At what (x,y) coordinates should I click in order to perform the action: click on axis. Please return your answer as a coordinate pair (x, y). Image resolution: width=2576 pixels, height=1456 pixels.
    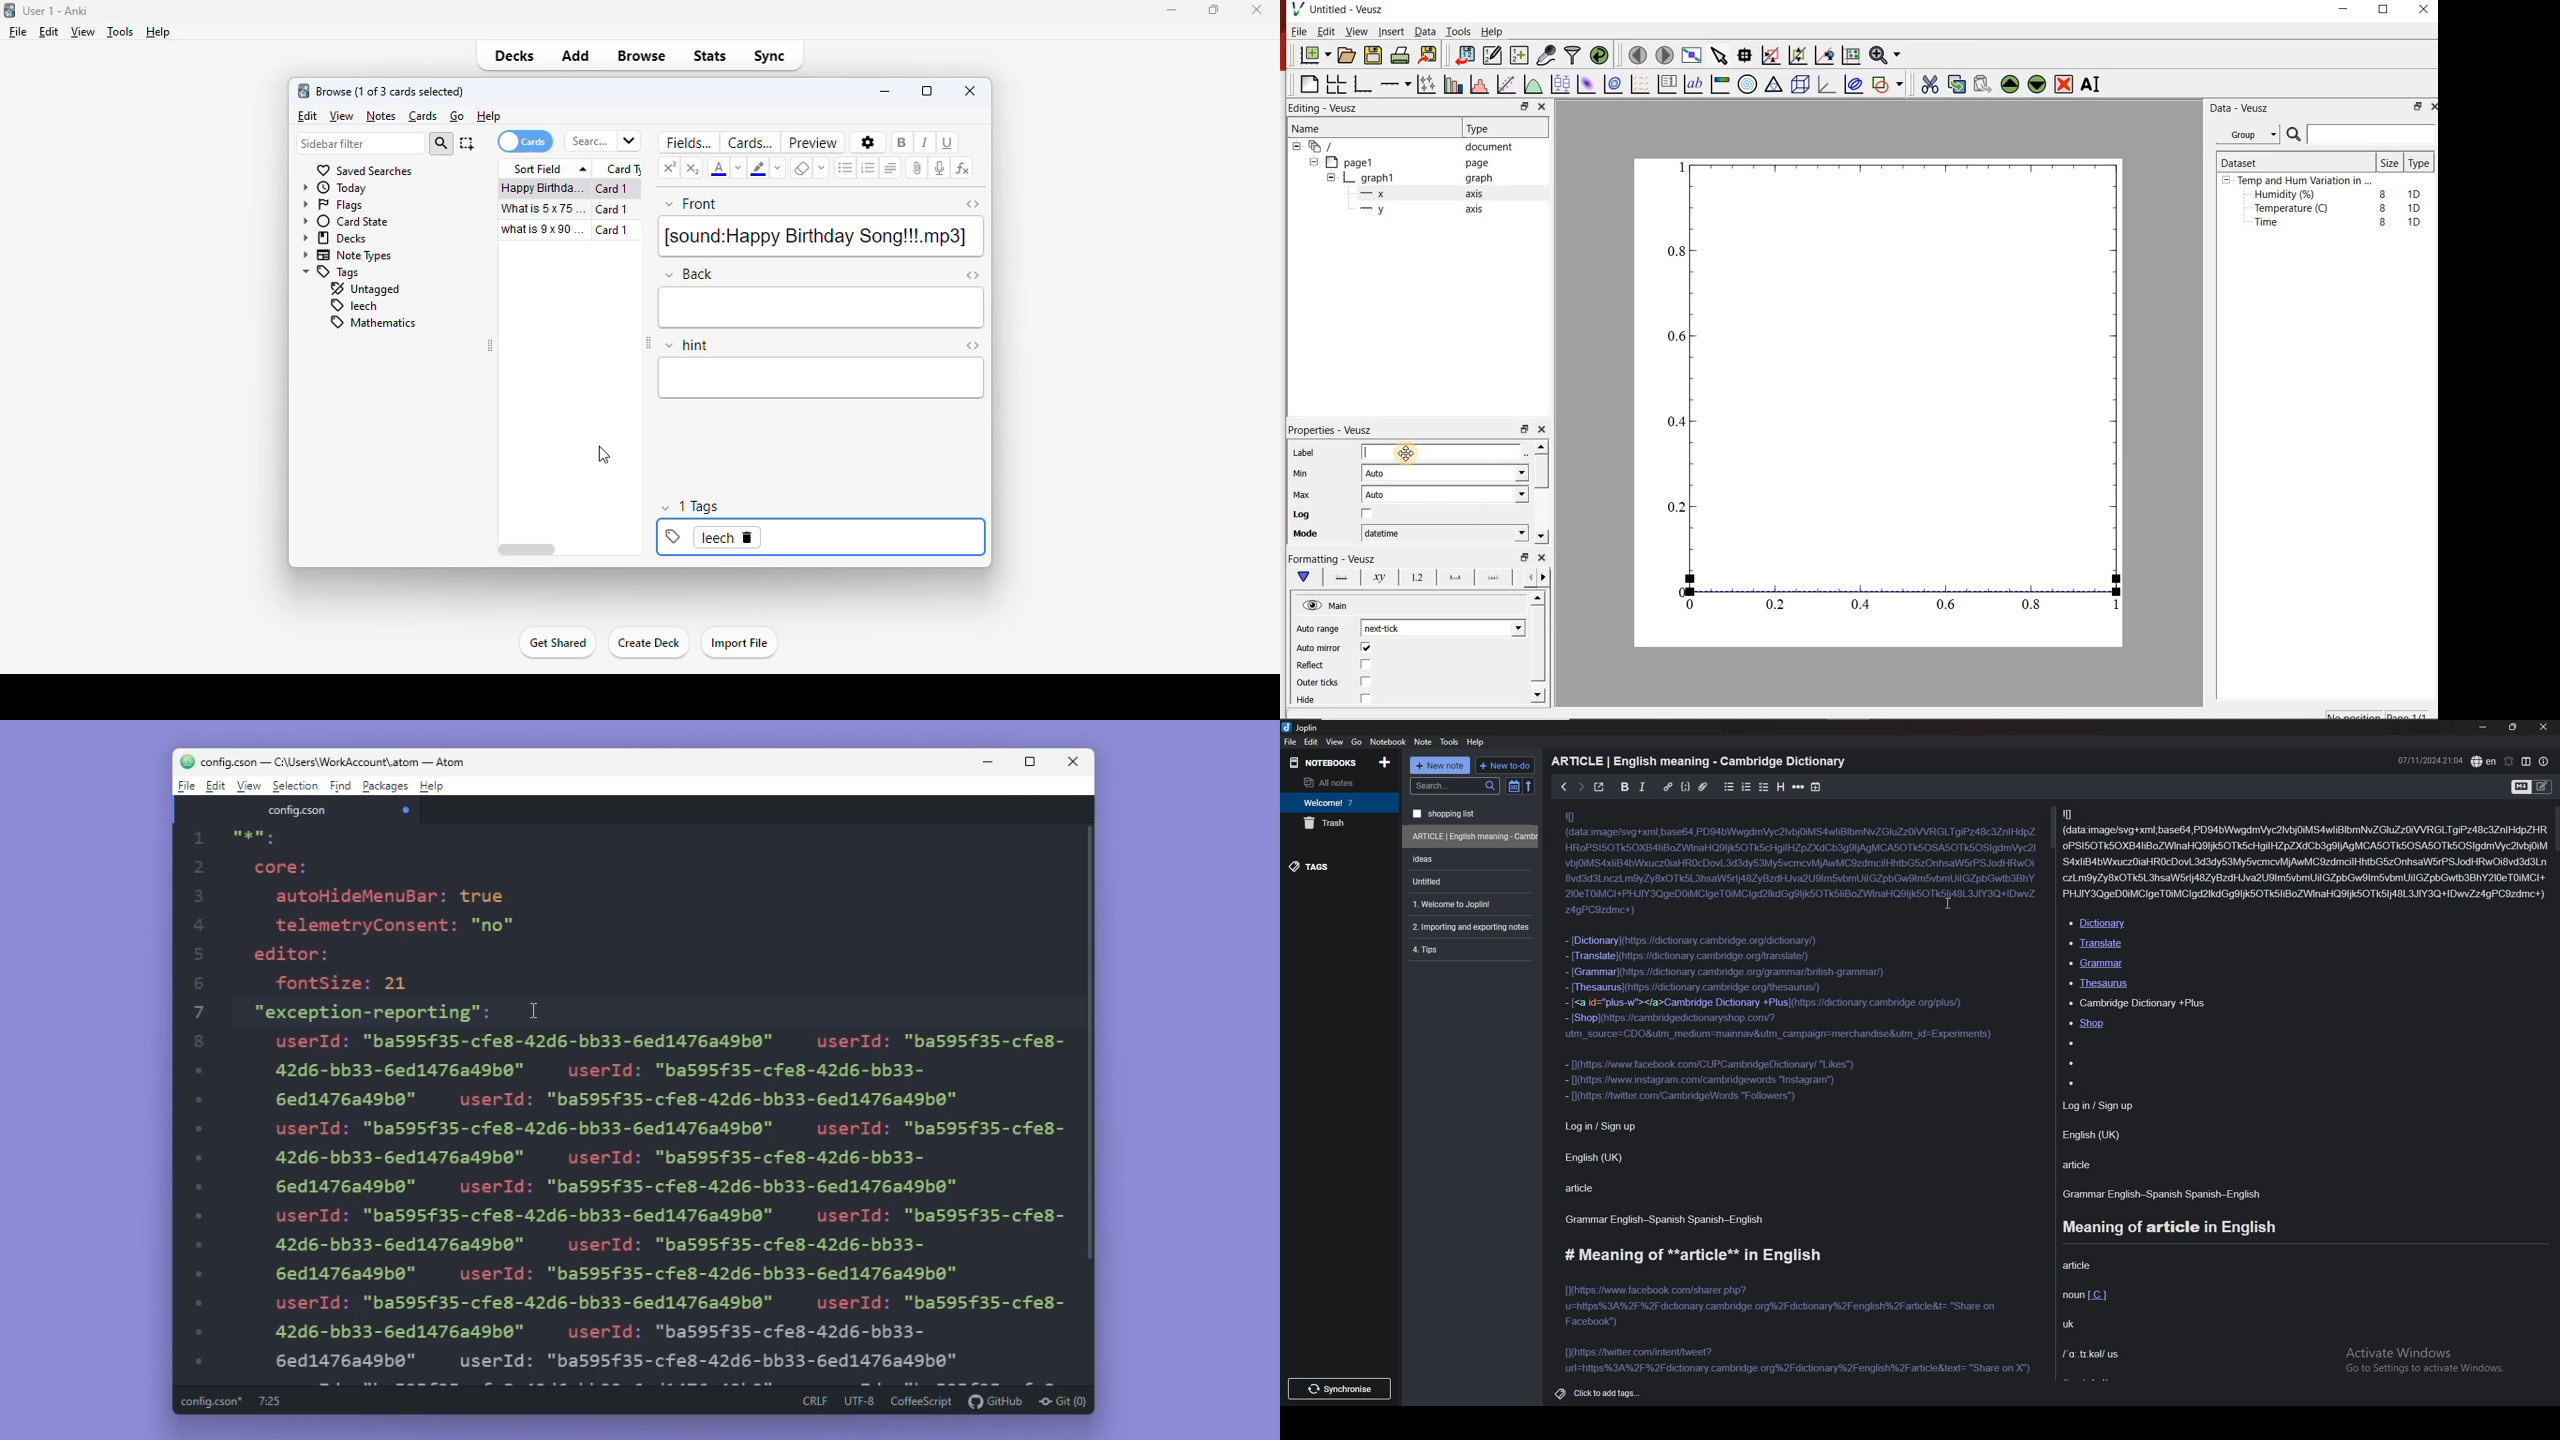
    Looking at the image, I should click on (1479, 195).